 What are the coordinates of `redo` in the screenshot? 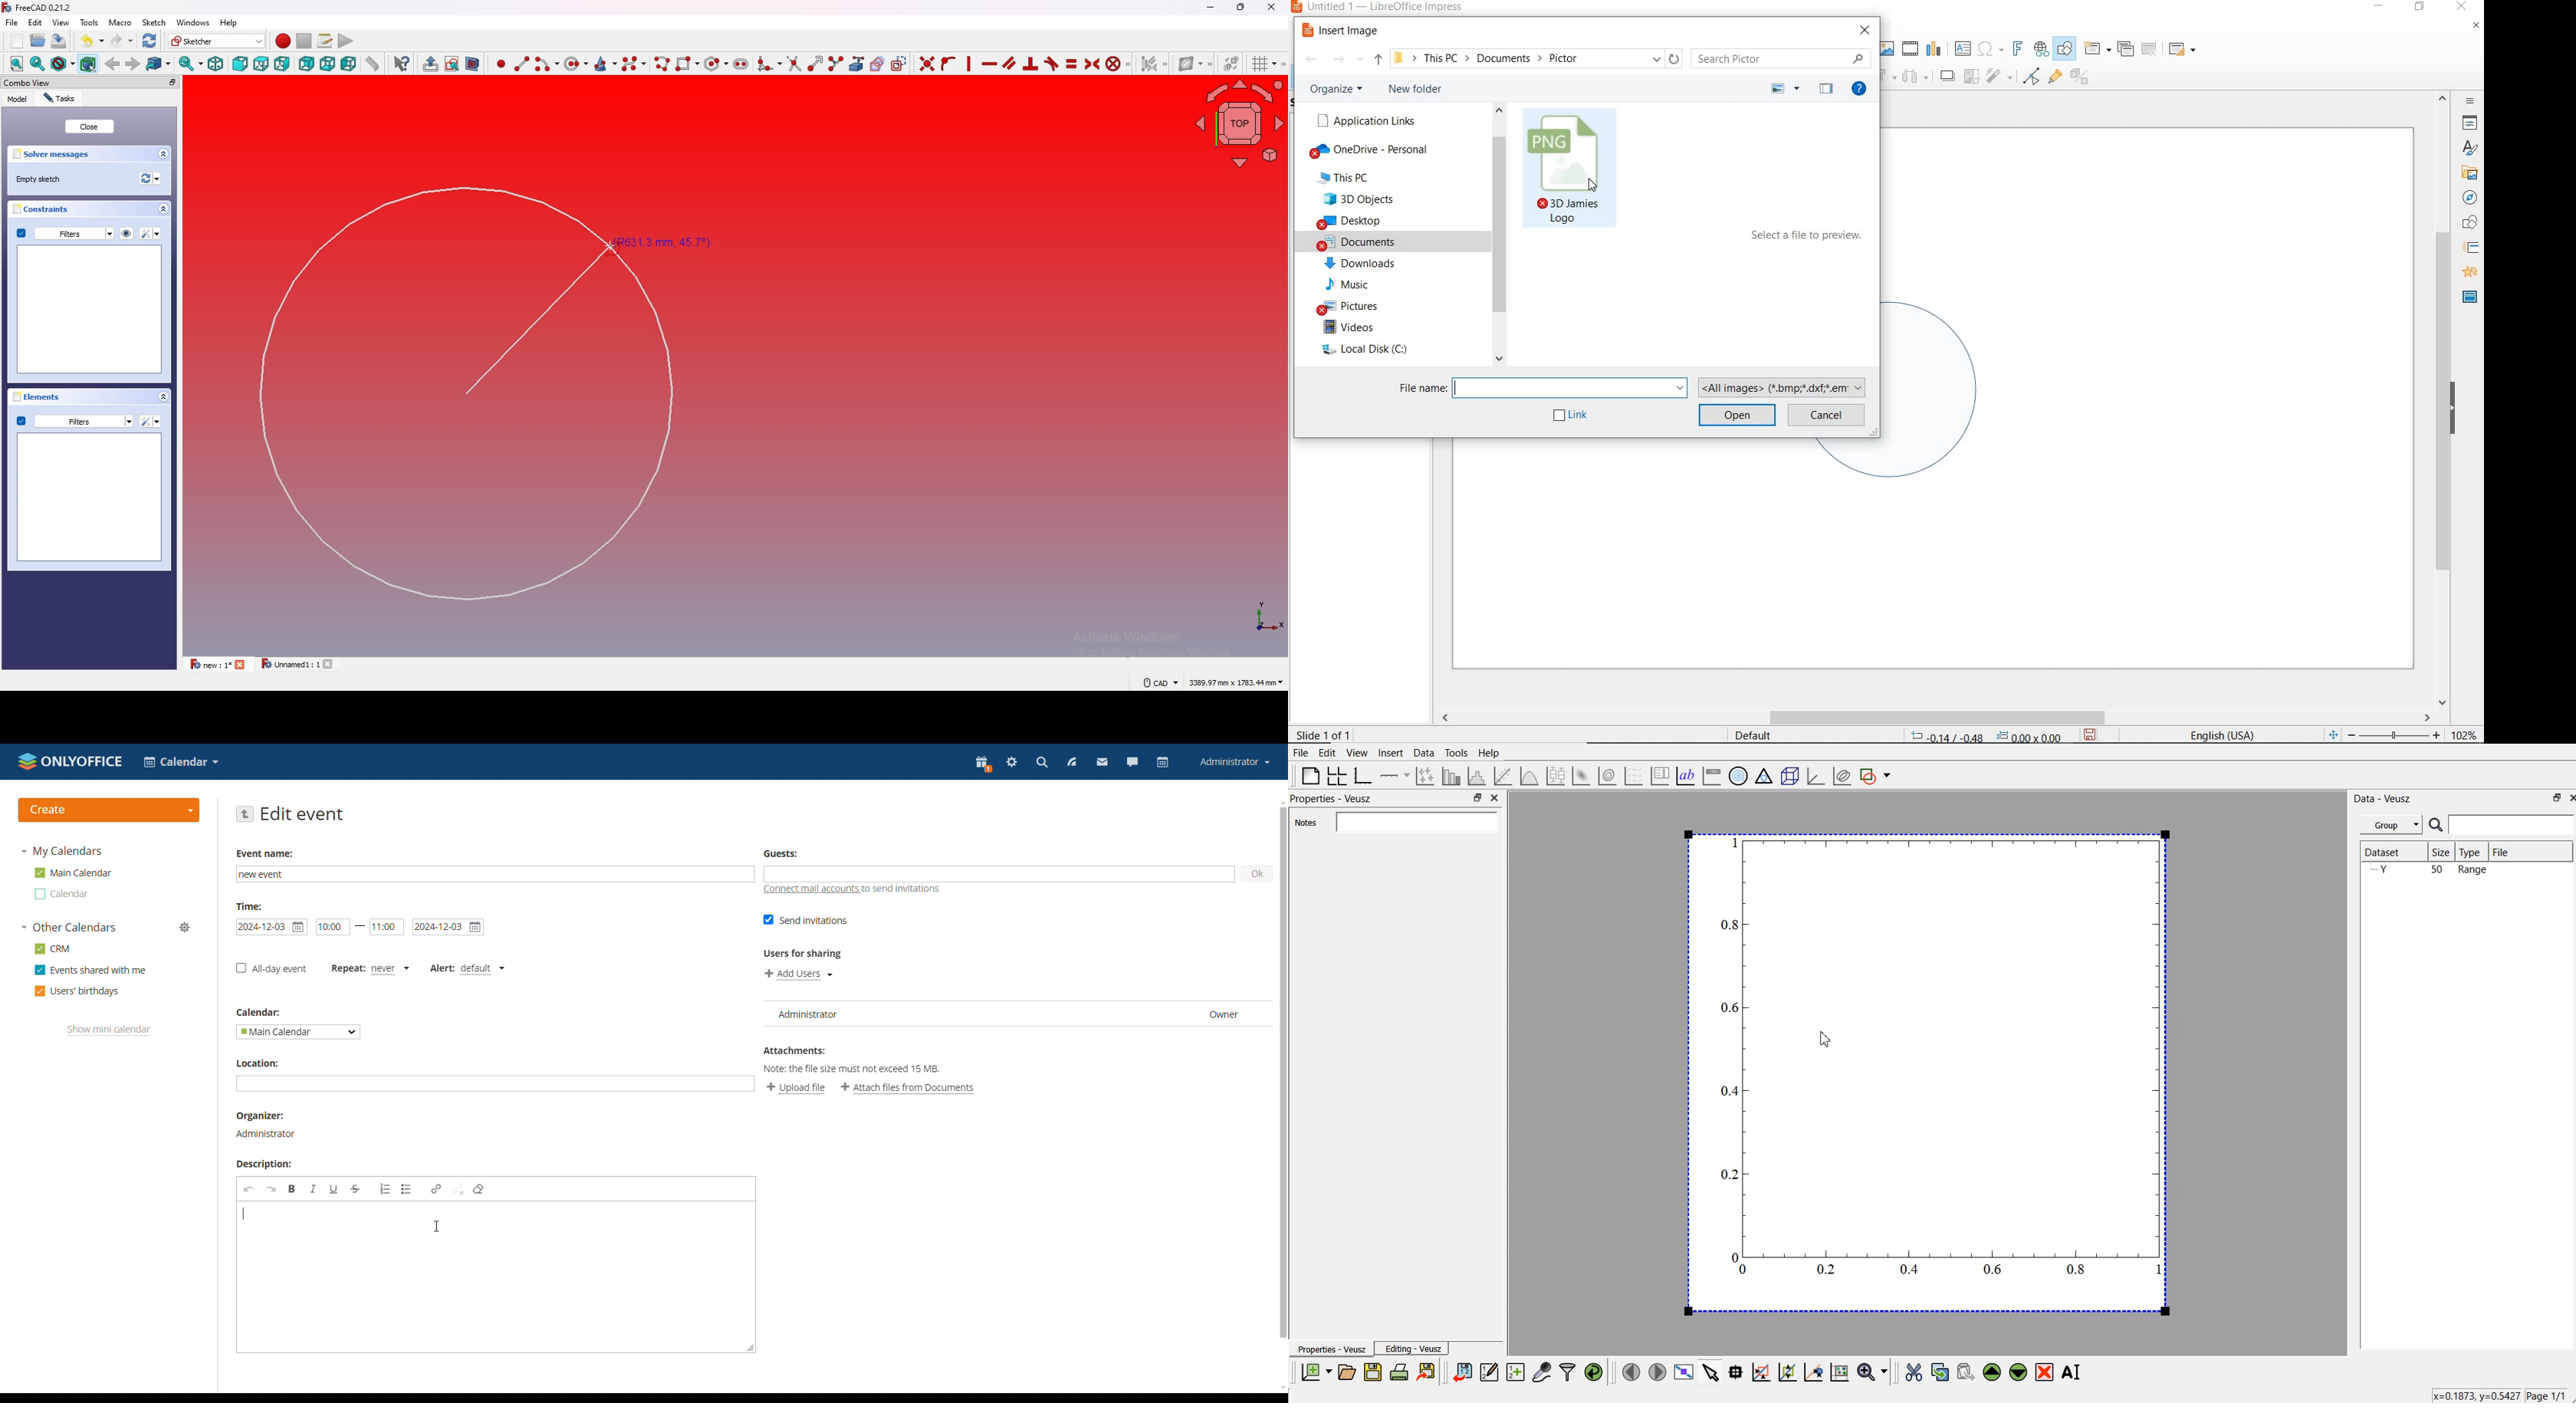 It's located at (123, 40).